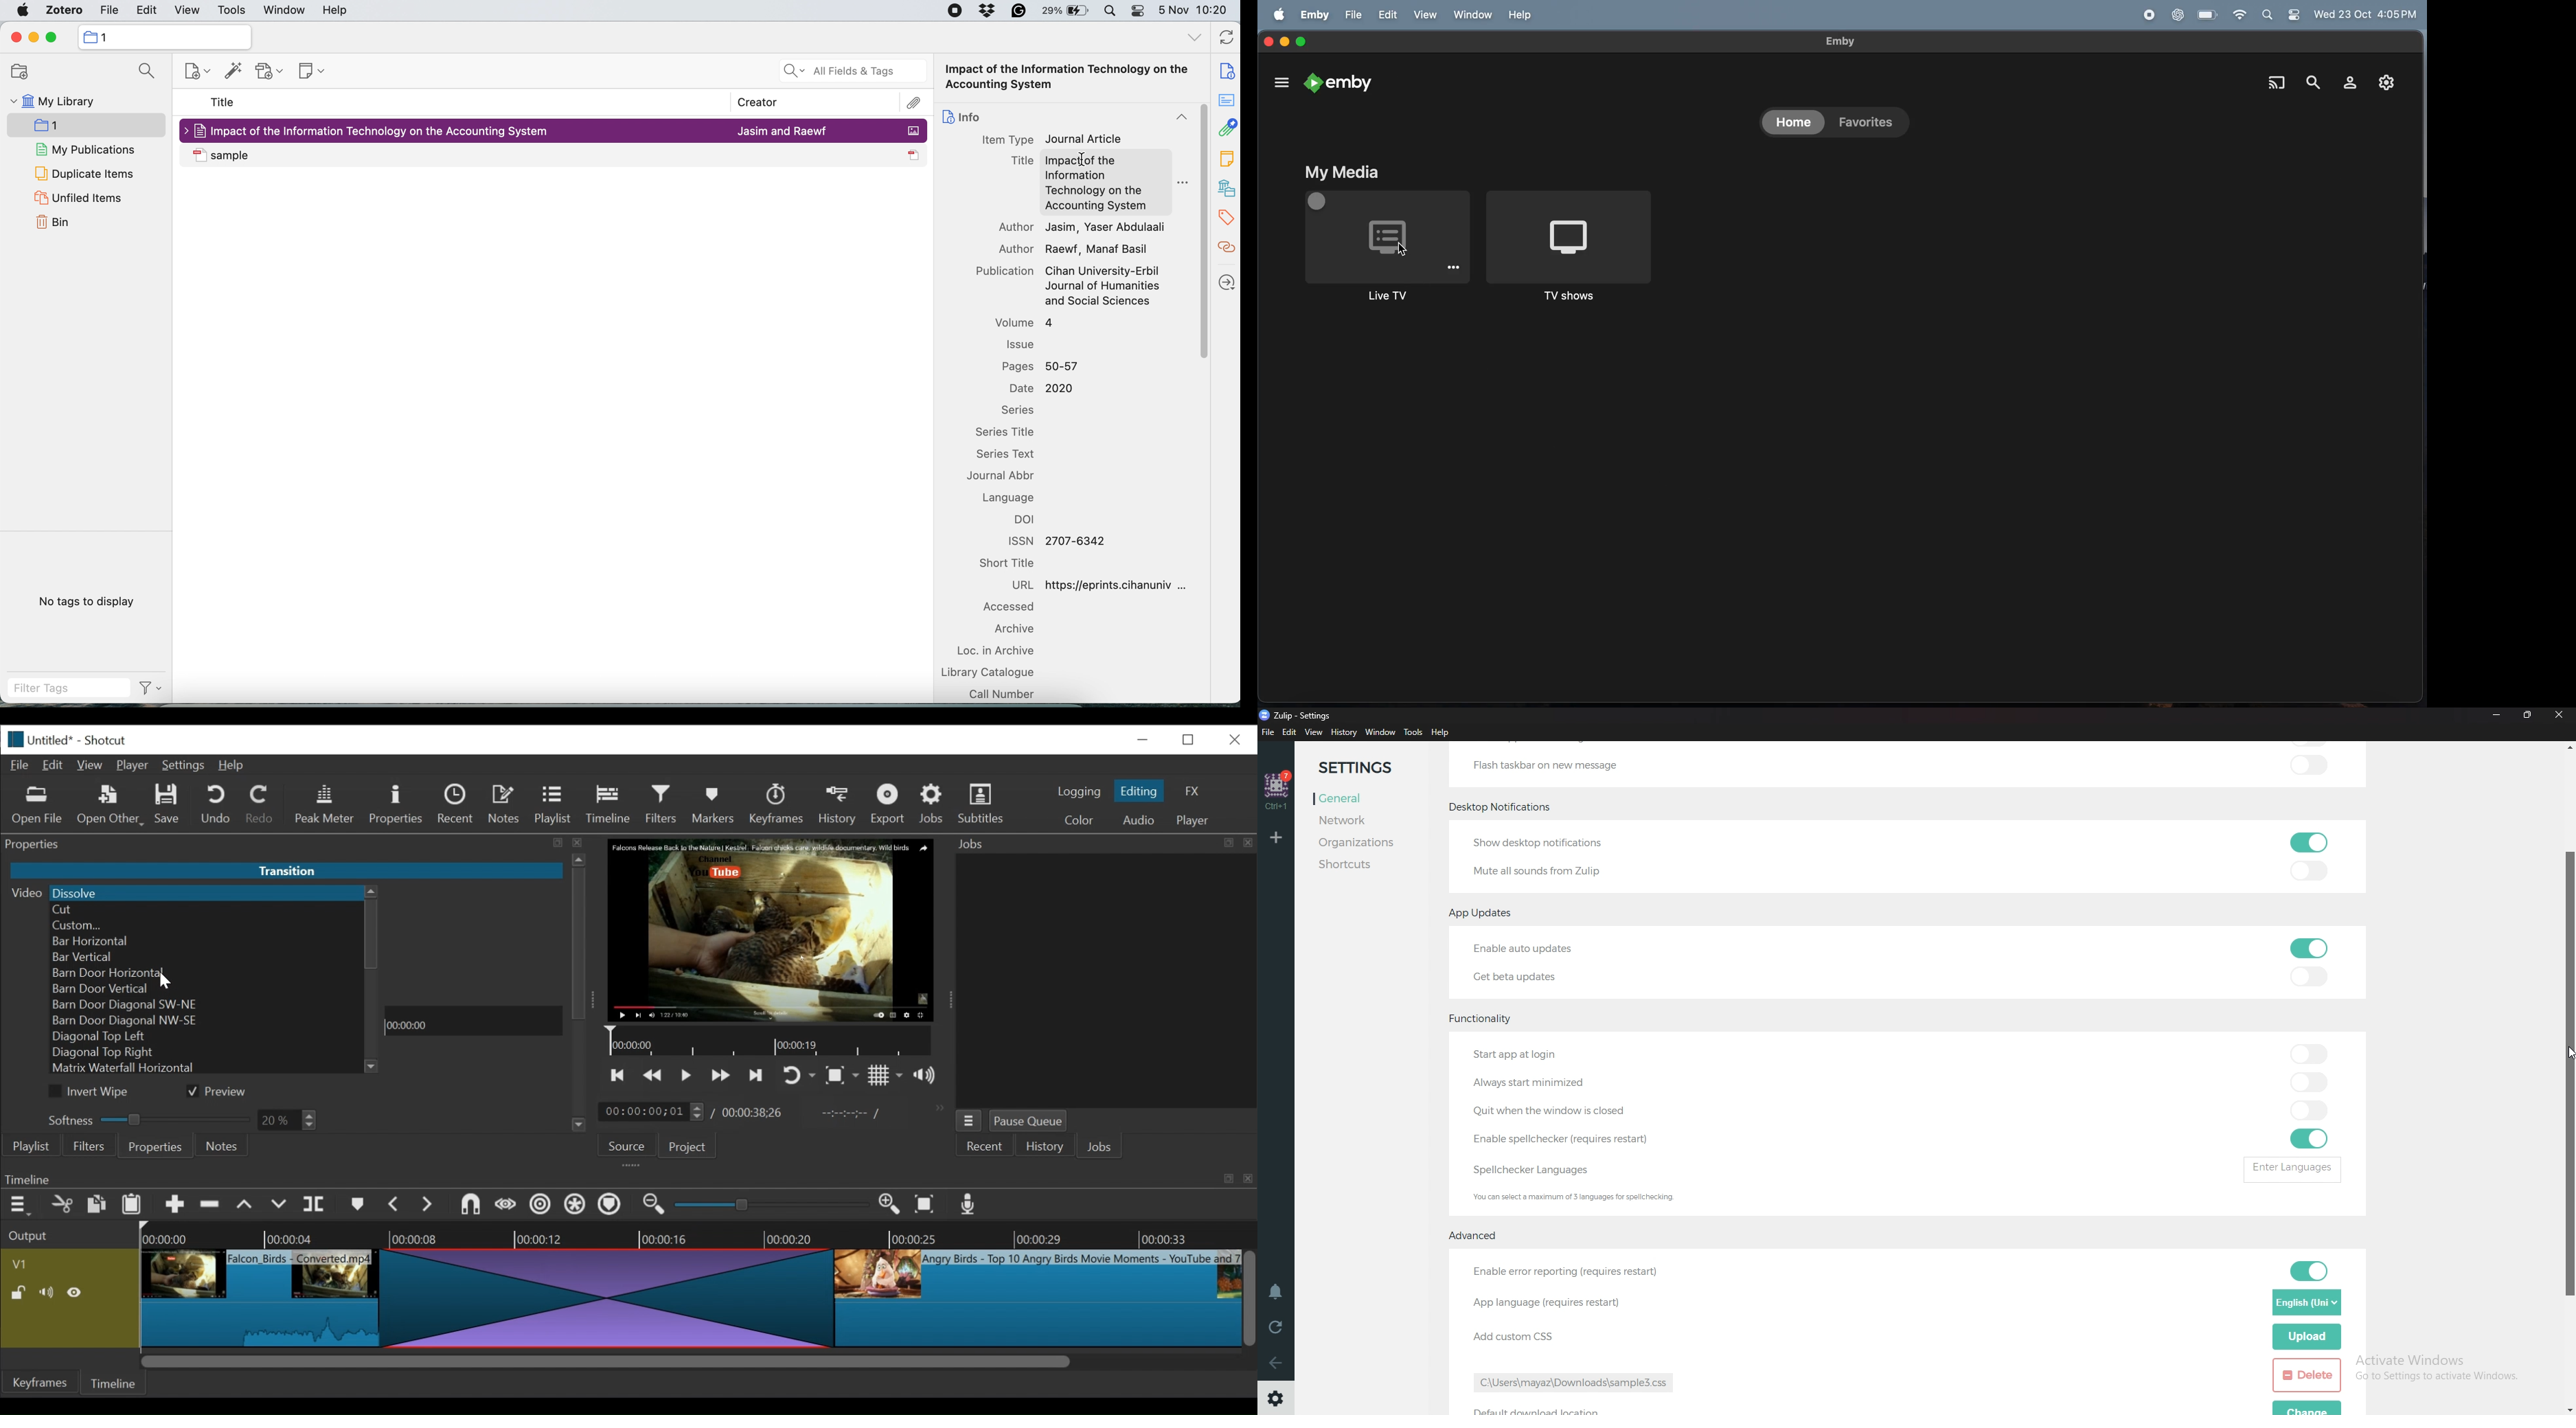  I want to click on icon, so click(914, 154).